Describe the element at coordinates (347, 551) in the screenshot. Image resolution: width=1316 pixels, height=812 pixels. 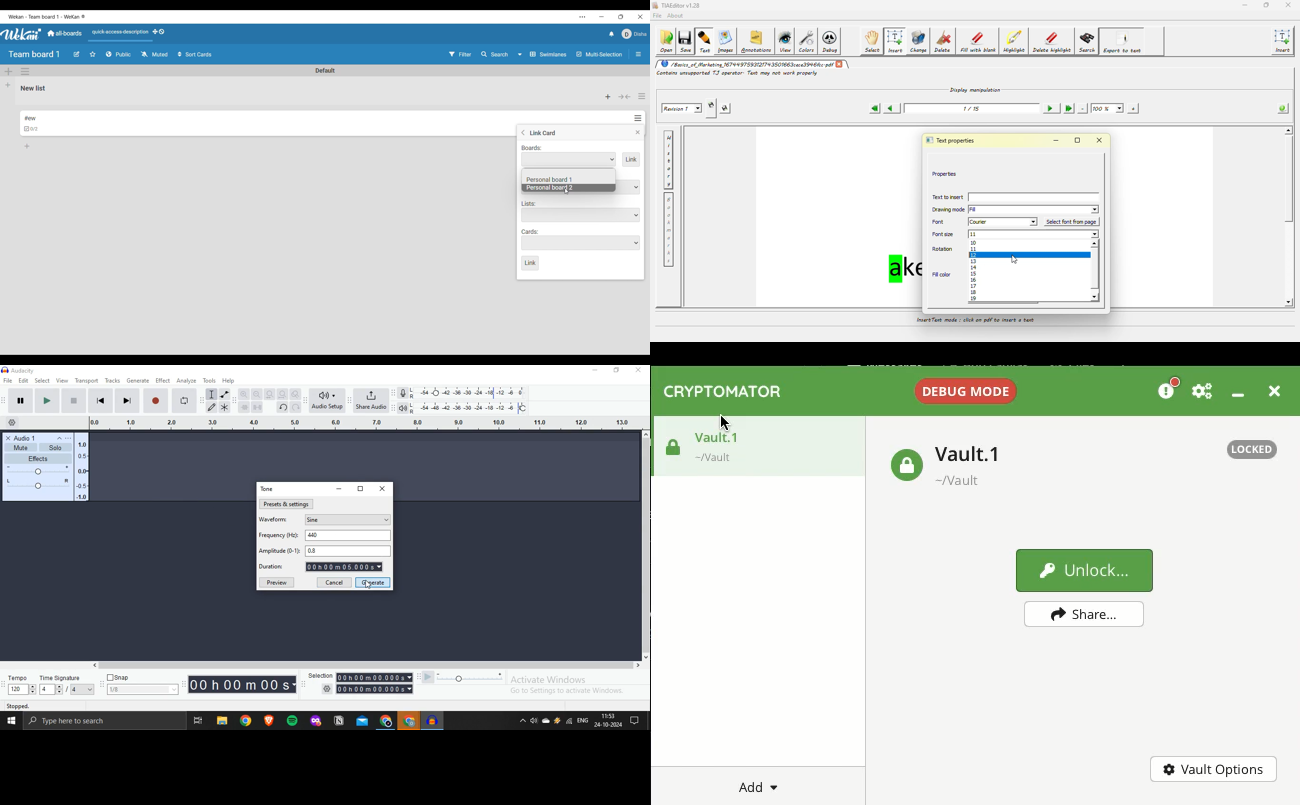
I see `0.8` at that location.